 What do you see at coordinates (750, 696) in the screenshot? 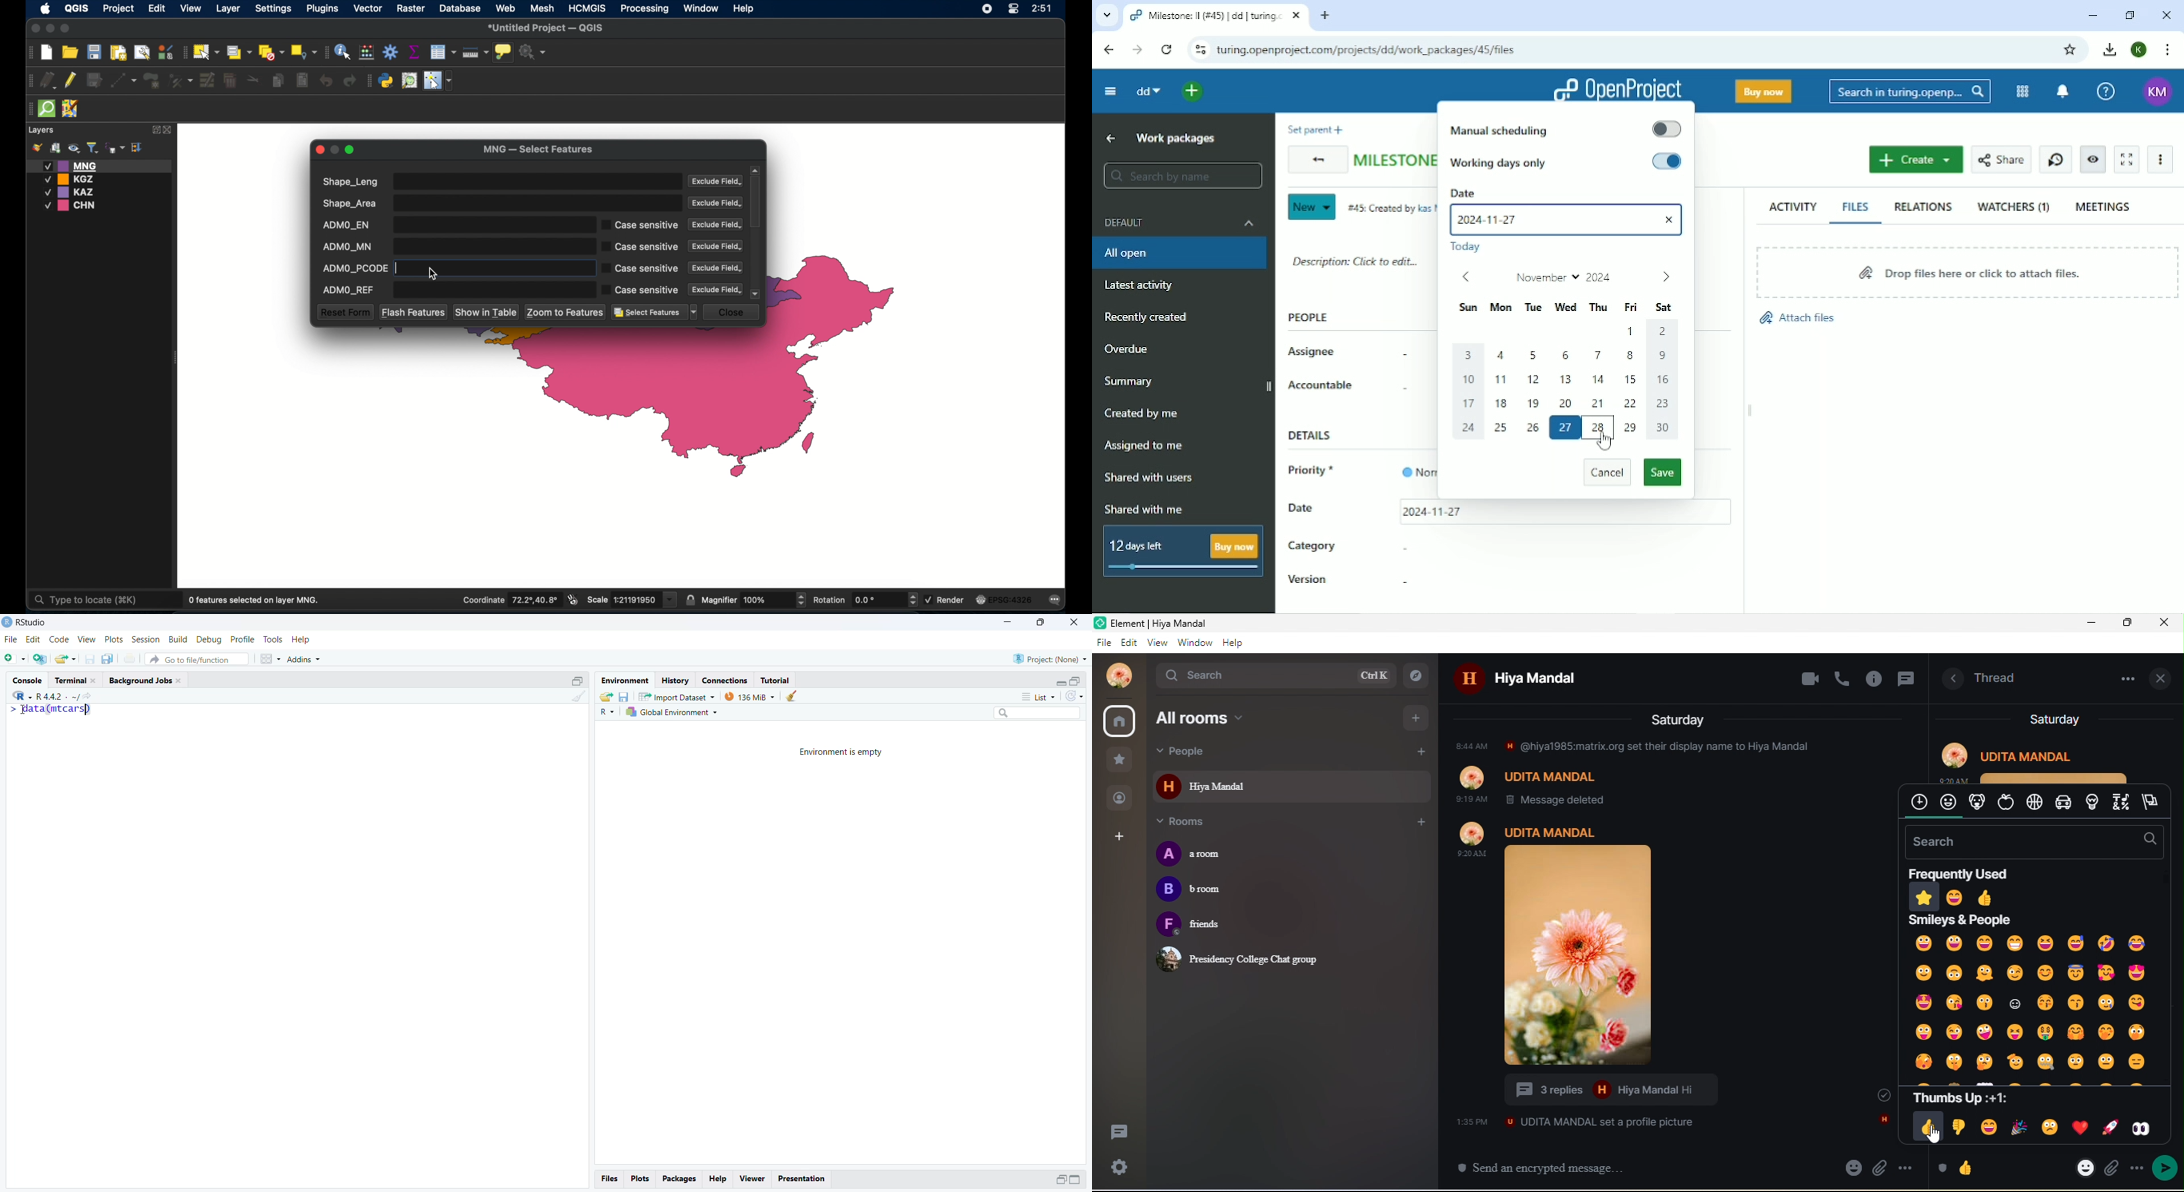
I see `135 MiB` at bounding box center [750, 696].